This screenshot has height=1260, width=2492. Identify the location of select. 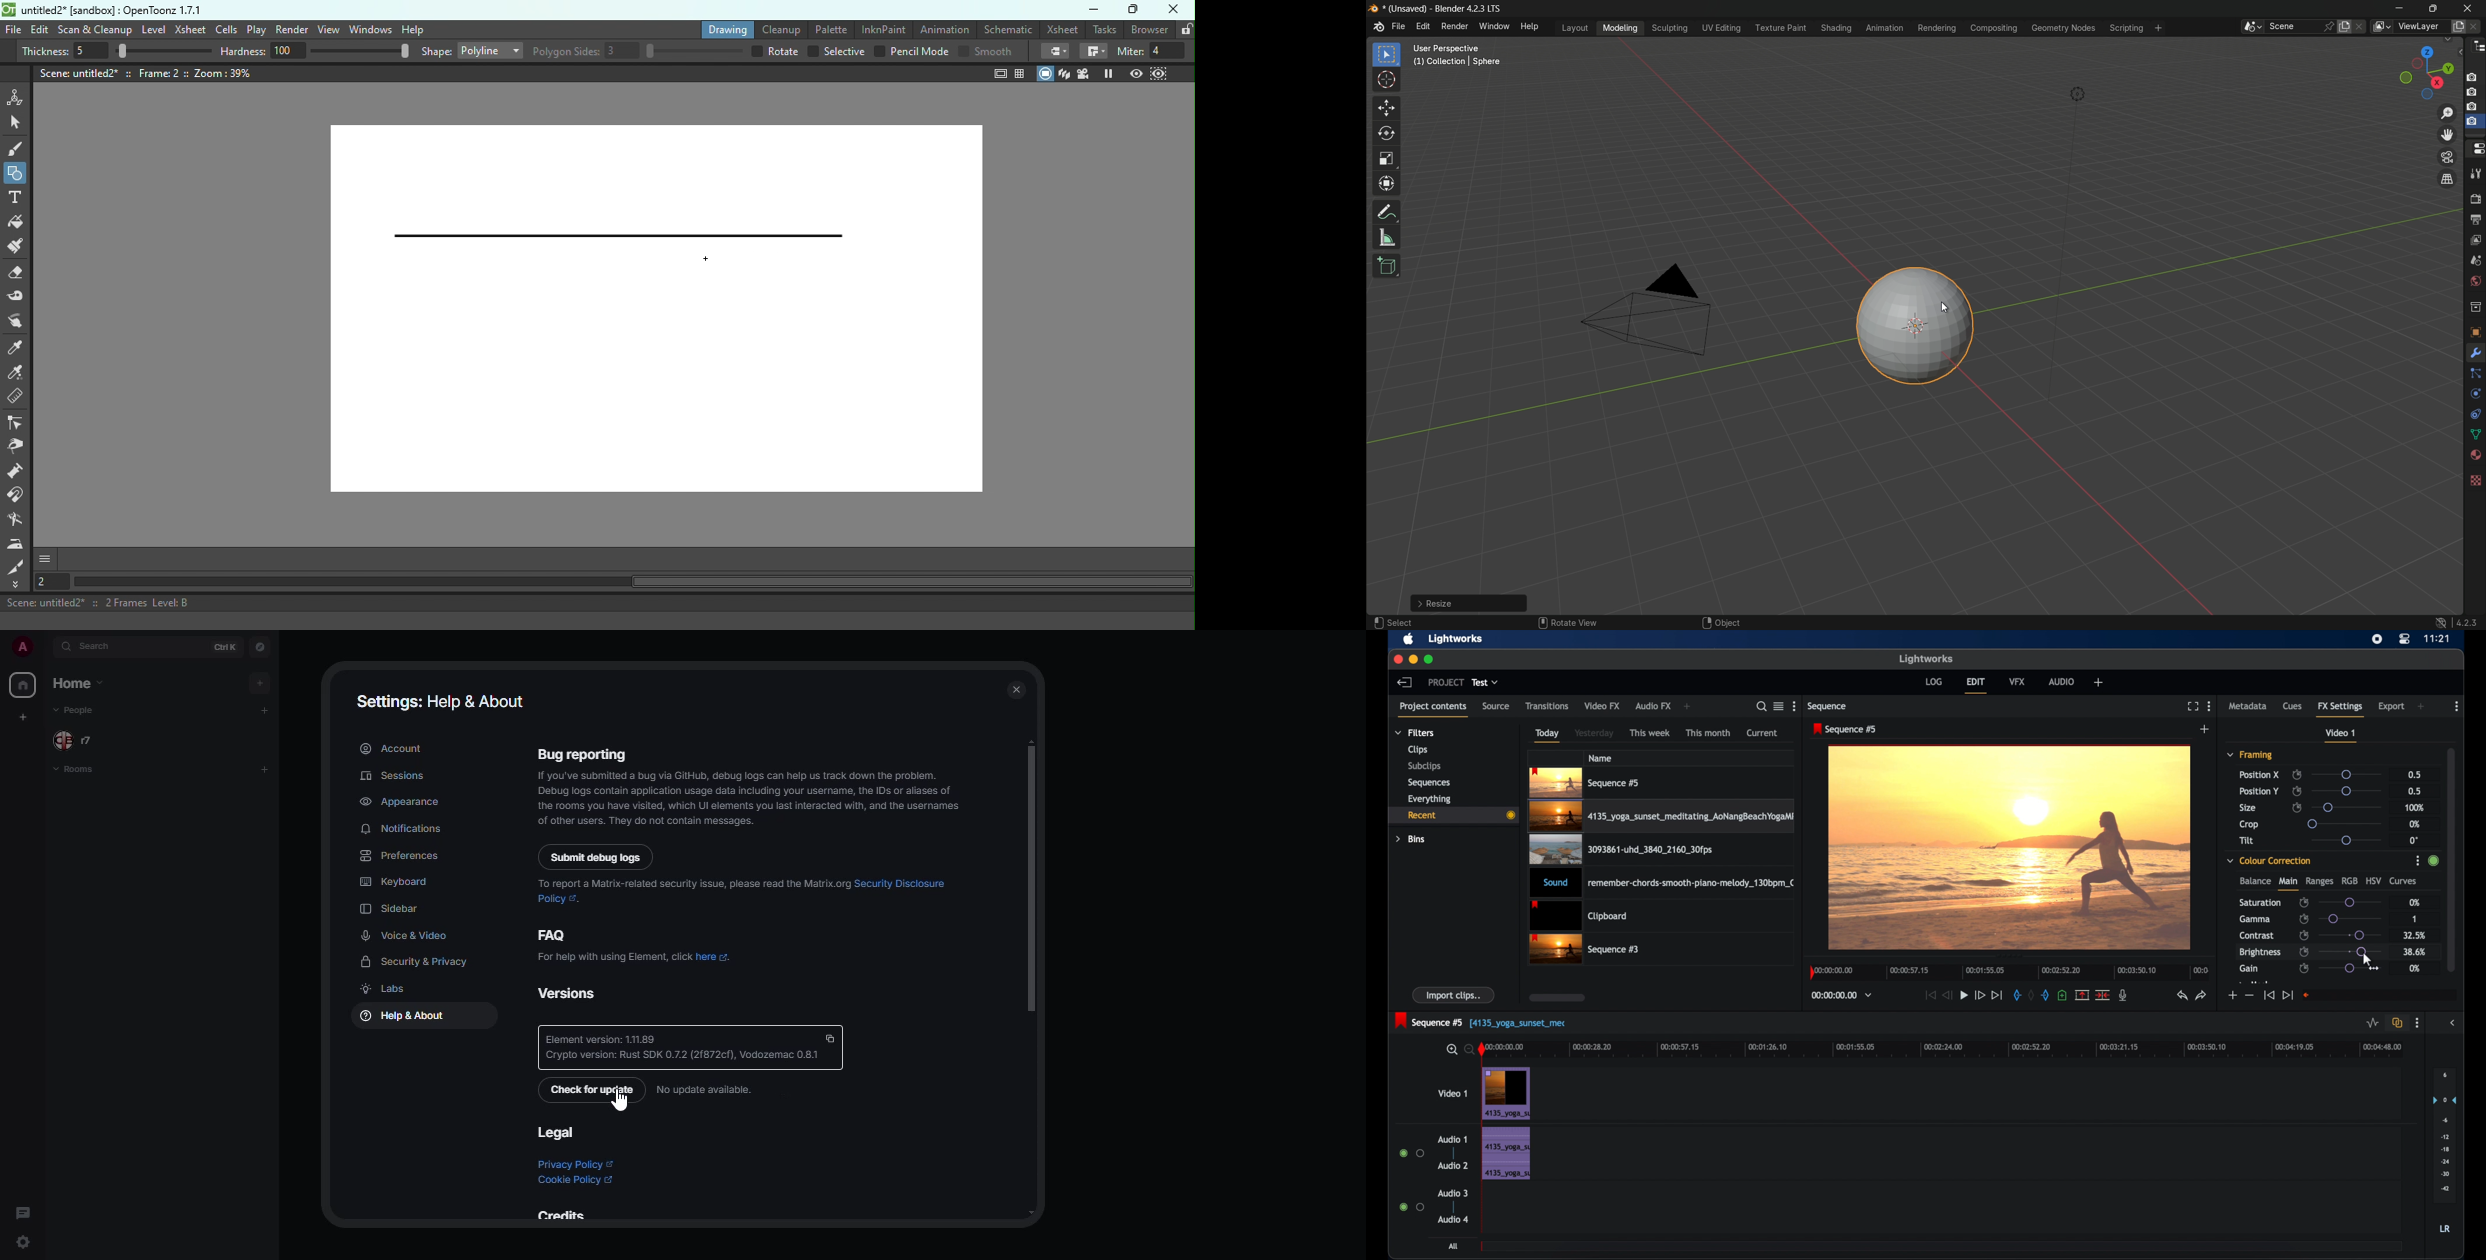
(1462, 603).